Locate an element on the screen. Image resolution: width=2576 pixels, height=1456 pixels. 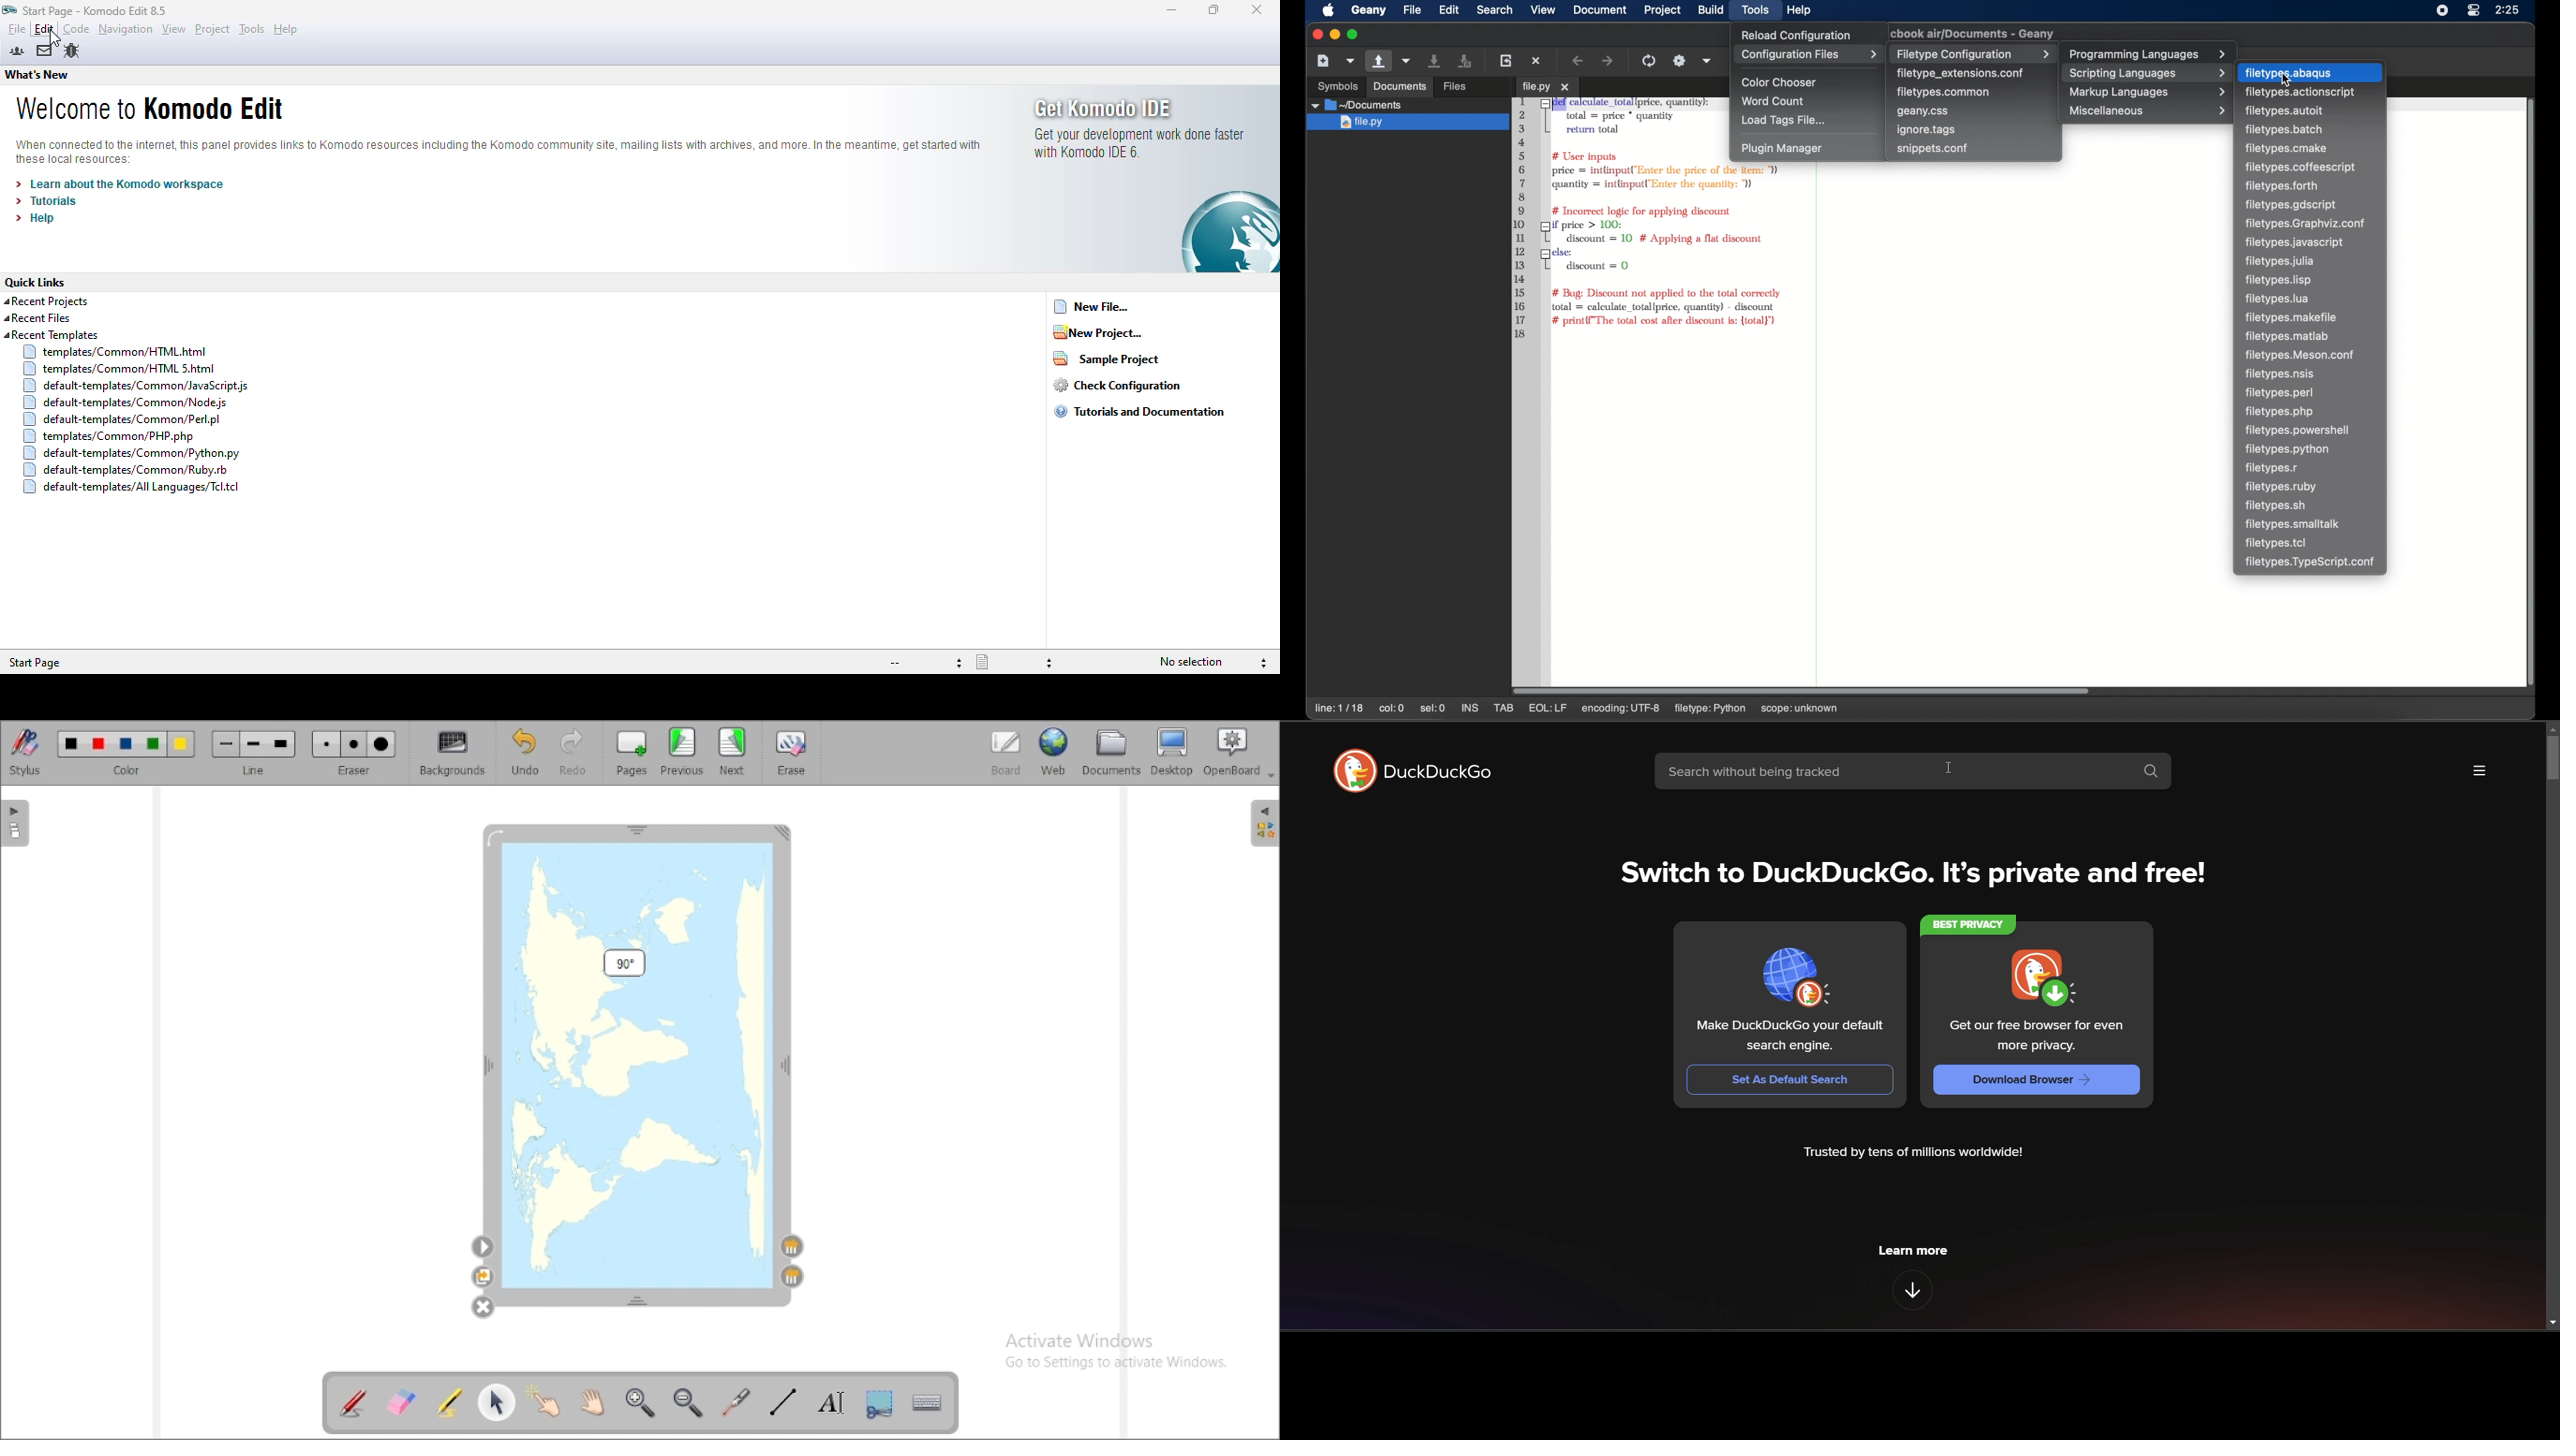
vertical search bar is located at coordinates (2552, 757).